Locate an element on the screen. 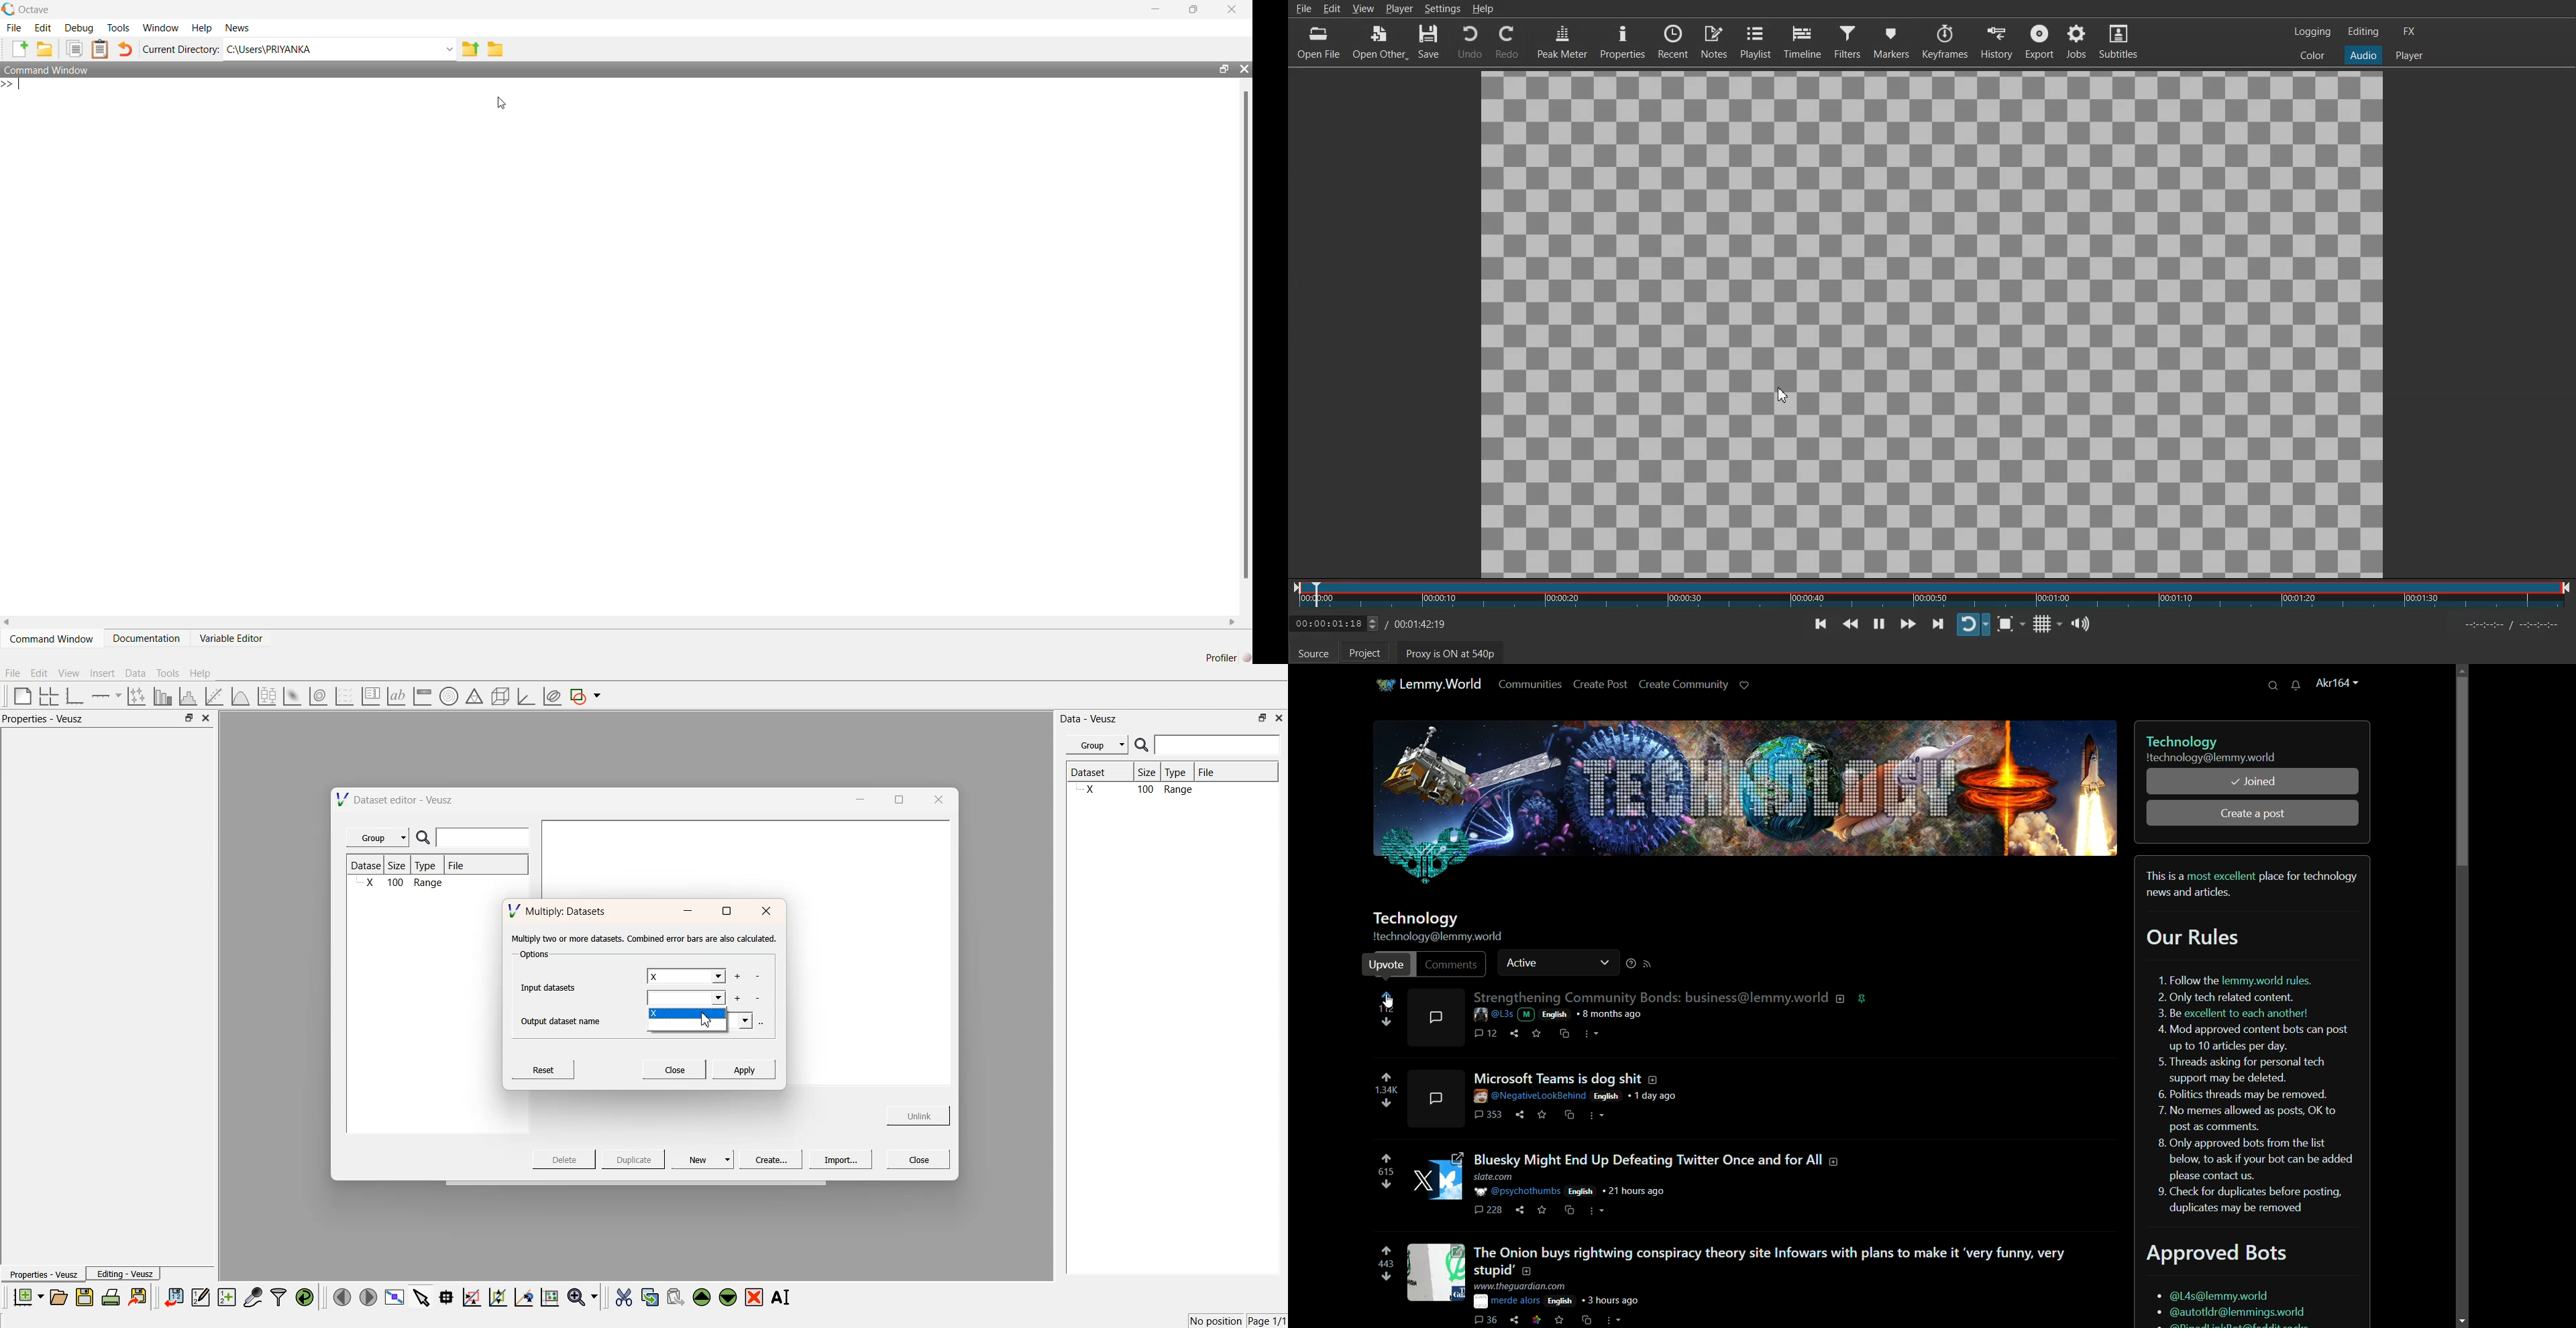 The width and height of the screenshot is (2576, 1344). Documentation is located at coordinates (146, 639).